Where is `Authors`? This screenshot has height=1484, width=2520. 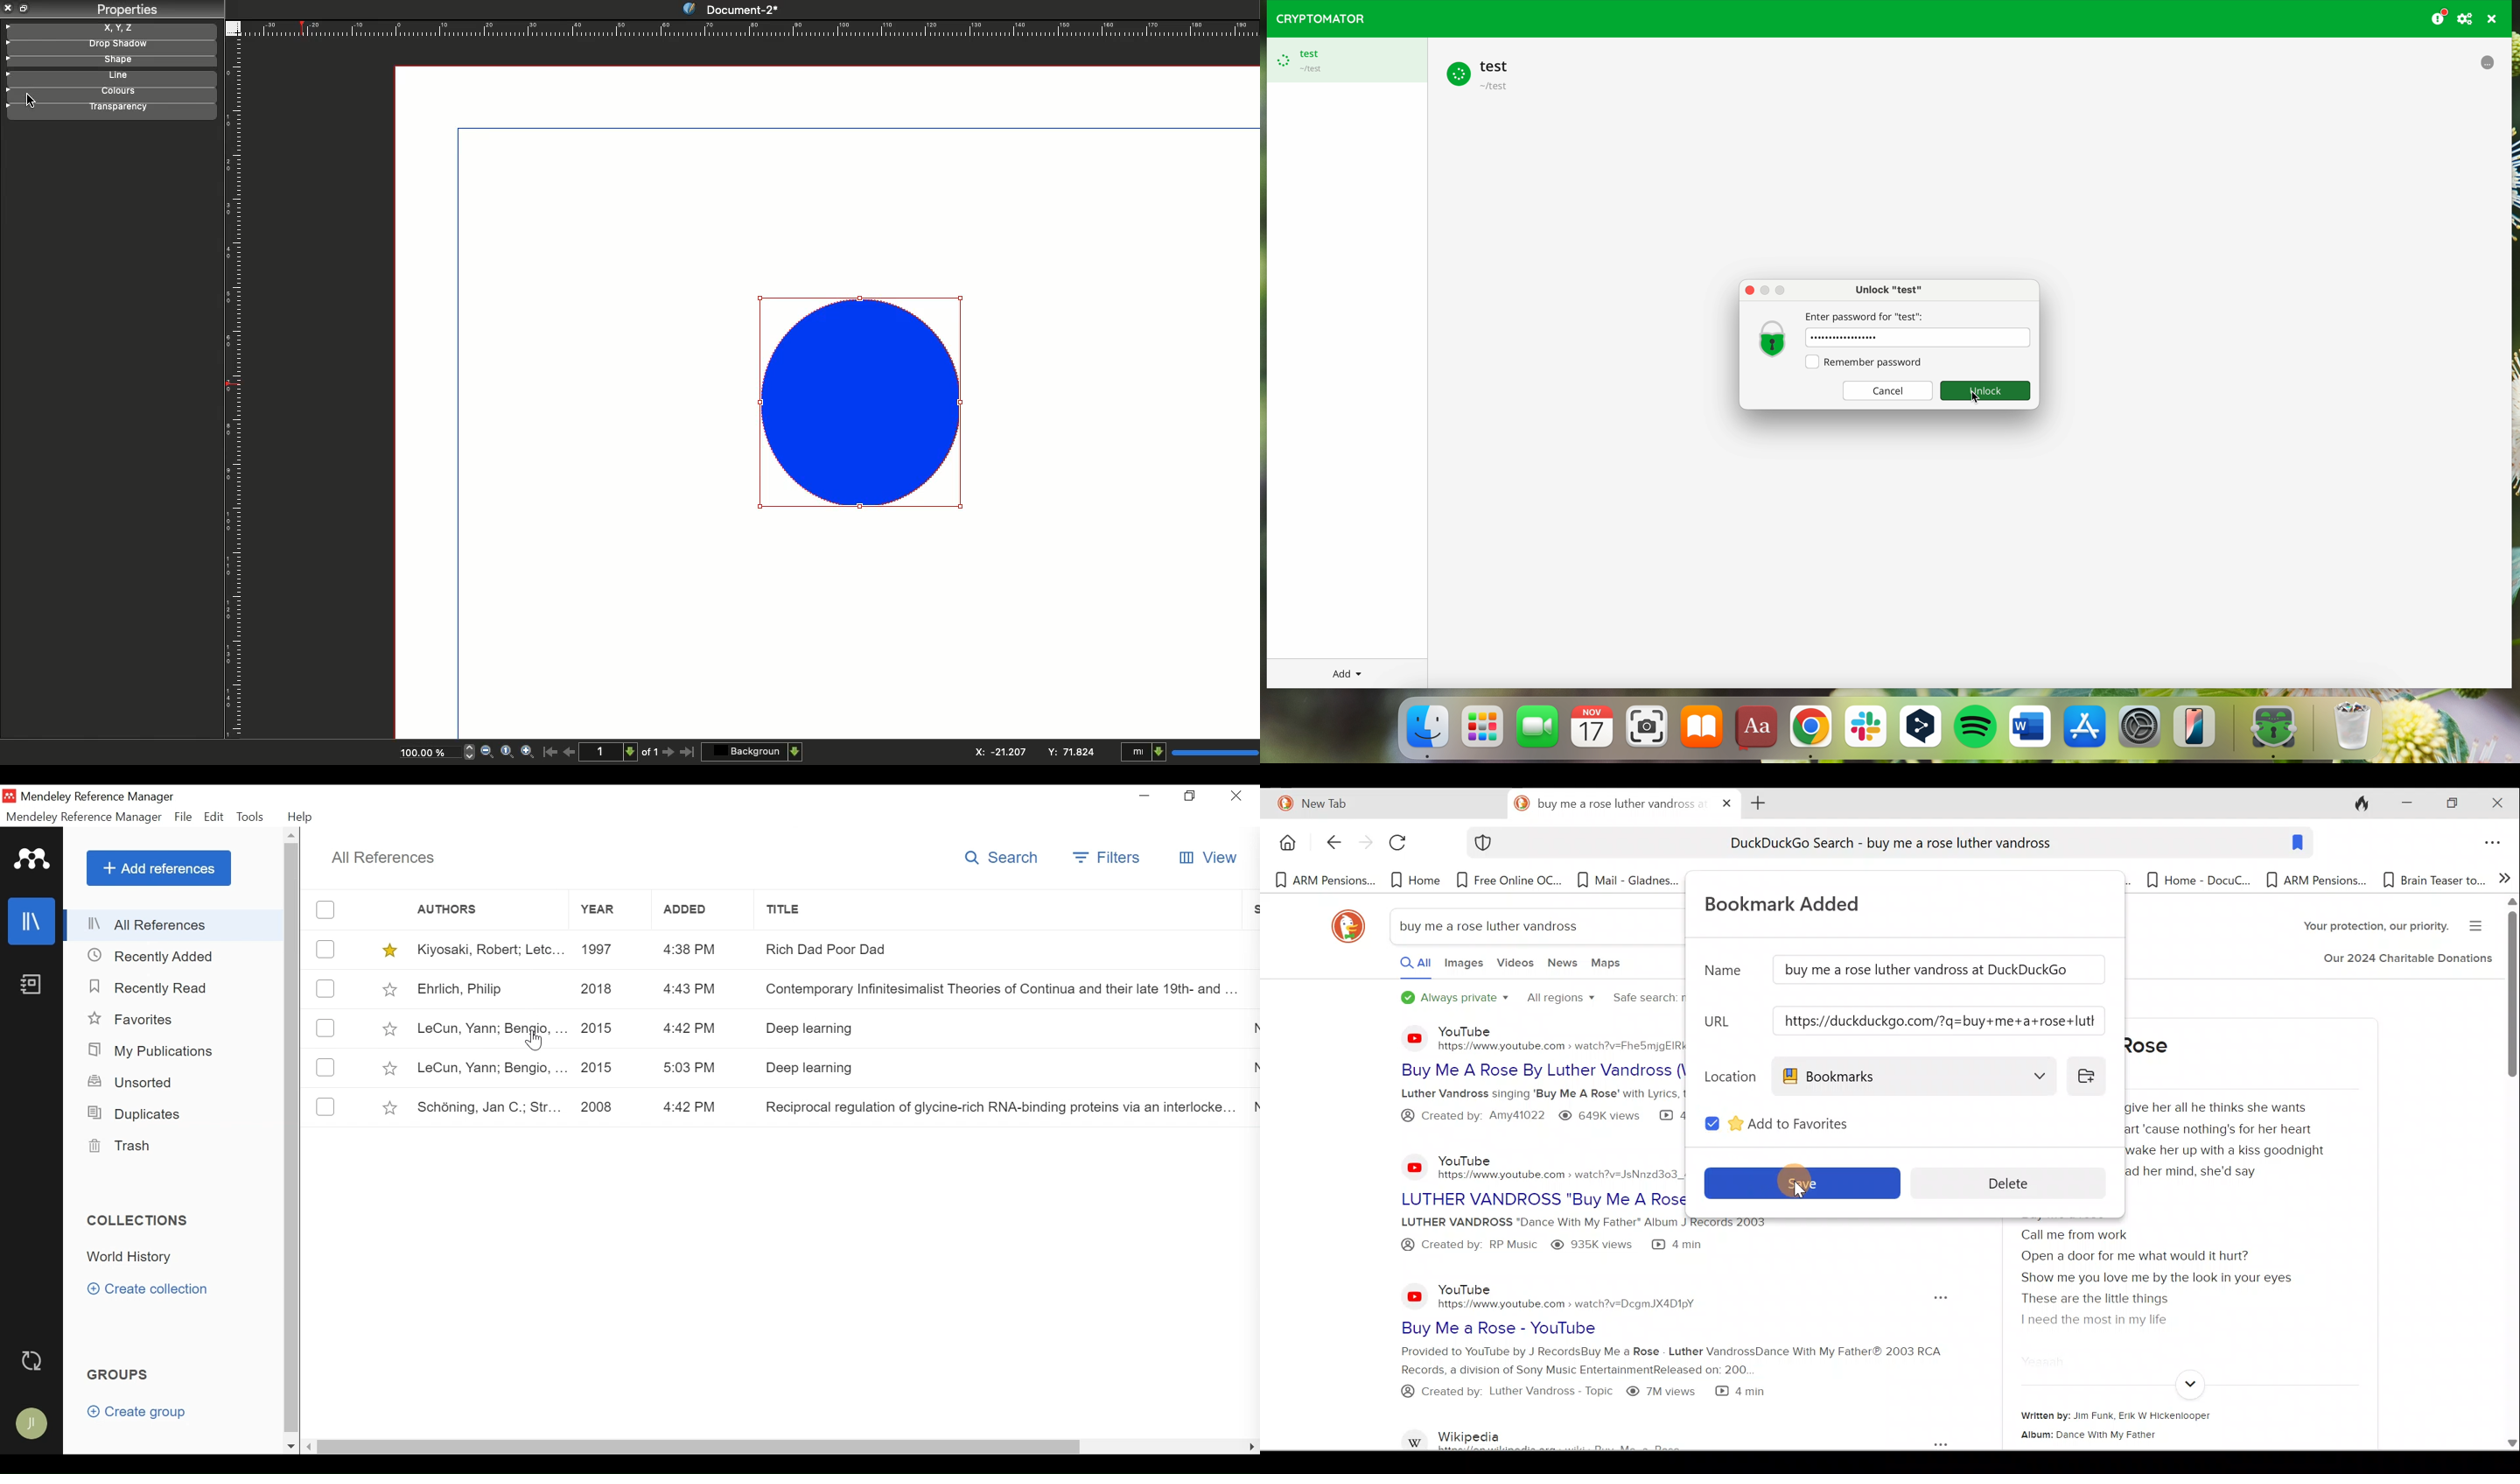
Authors is located at coordinates (457, 910).